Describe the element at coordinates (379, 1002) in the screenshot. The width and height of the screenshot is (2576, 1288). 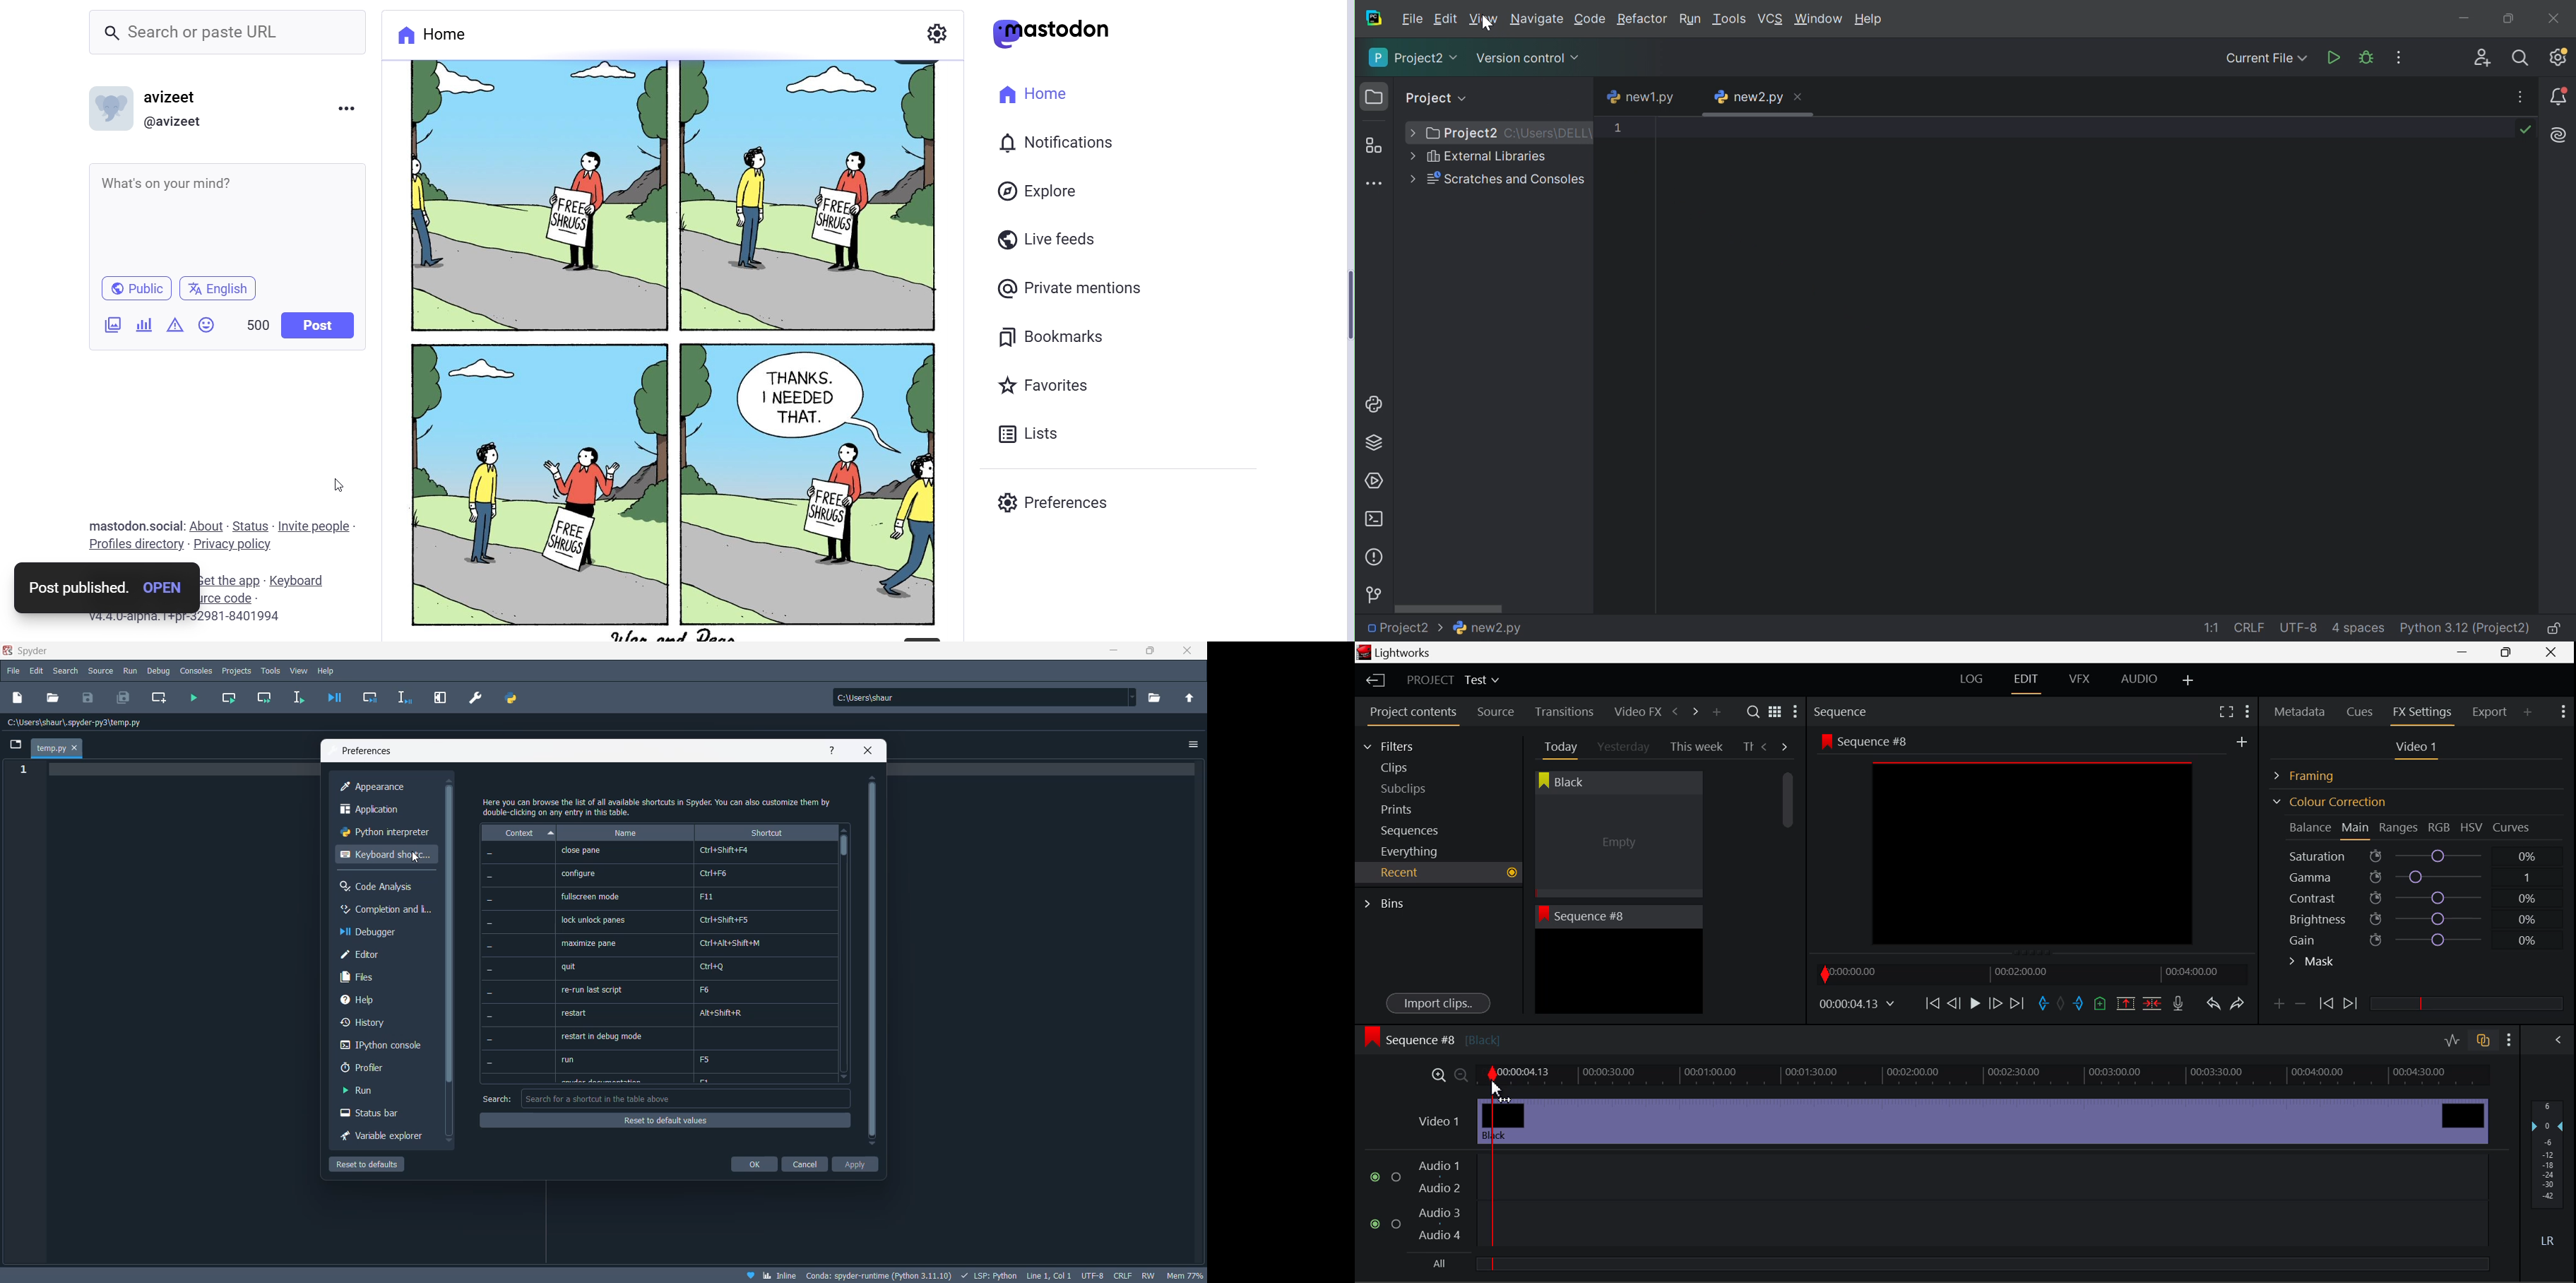
I see `help` at that location.